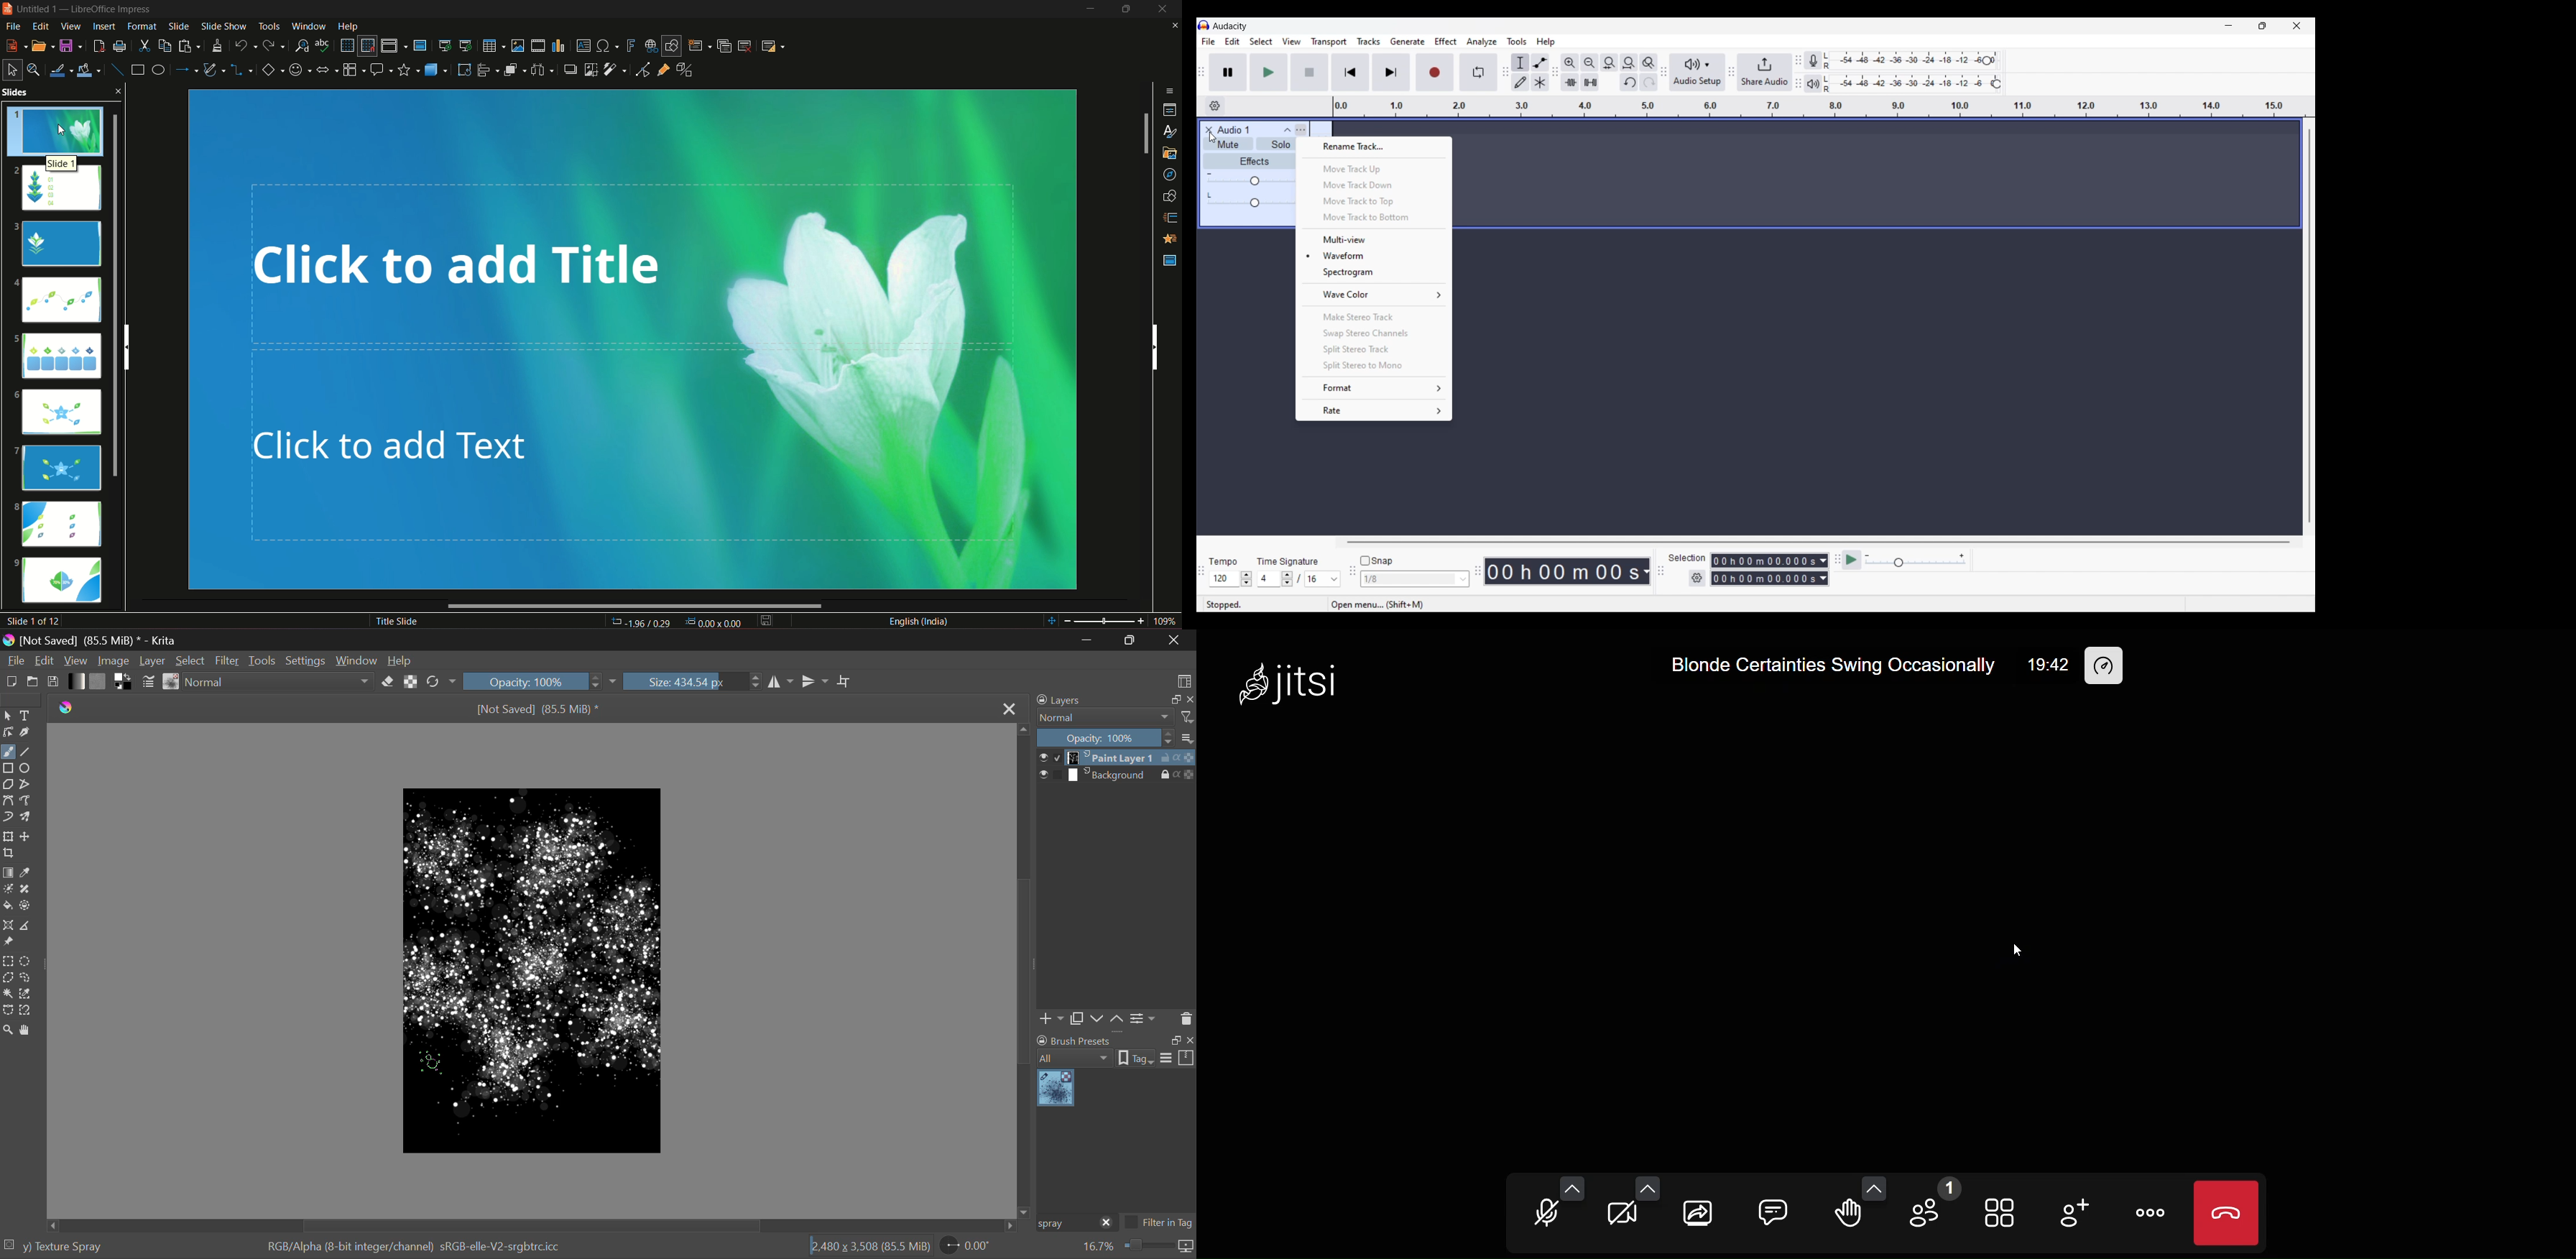 This screenshot has width=2576, height=1260. I want to click on layer 1, so click(1112, 759).